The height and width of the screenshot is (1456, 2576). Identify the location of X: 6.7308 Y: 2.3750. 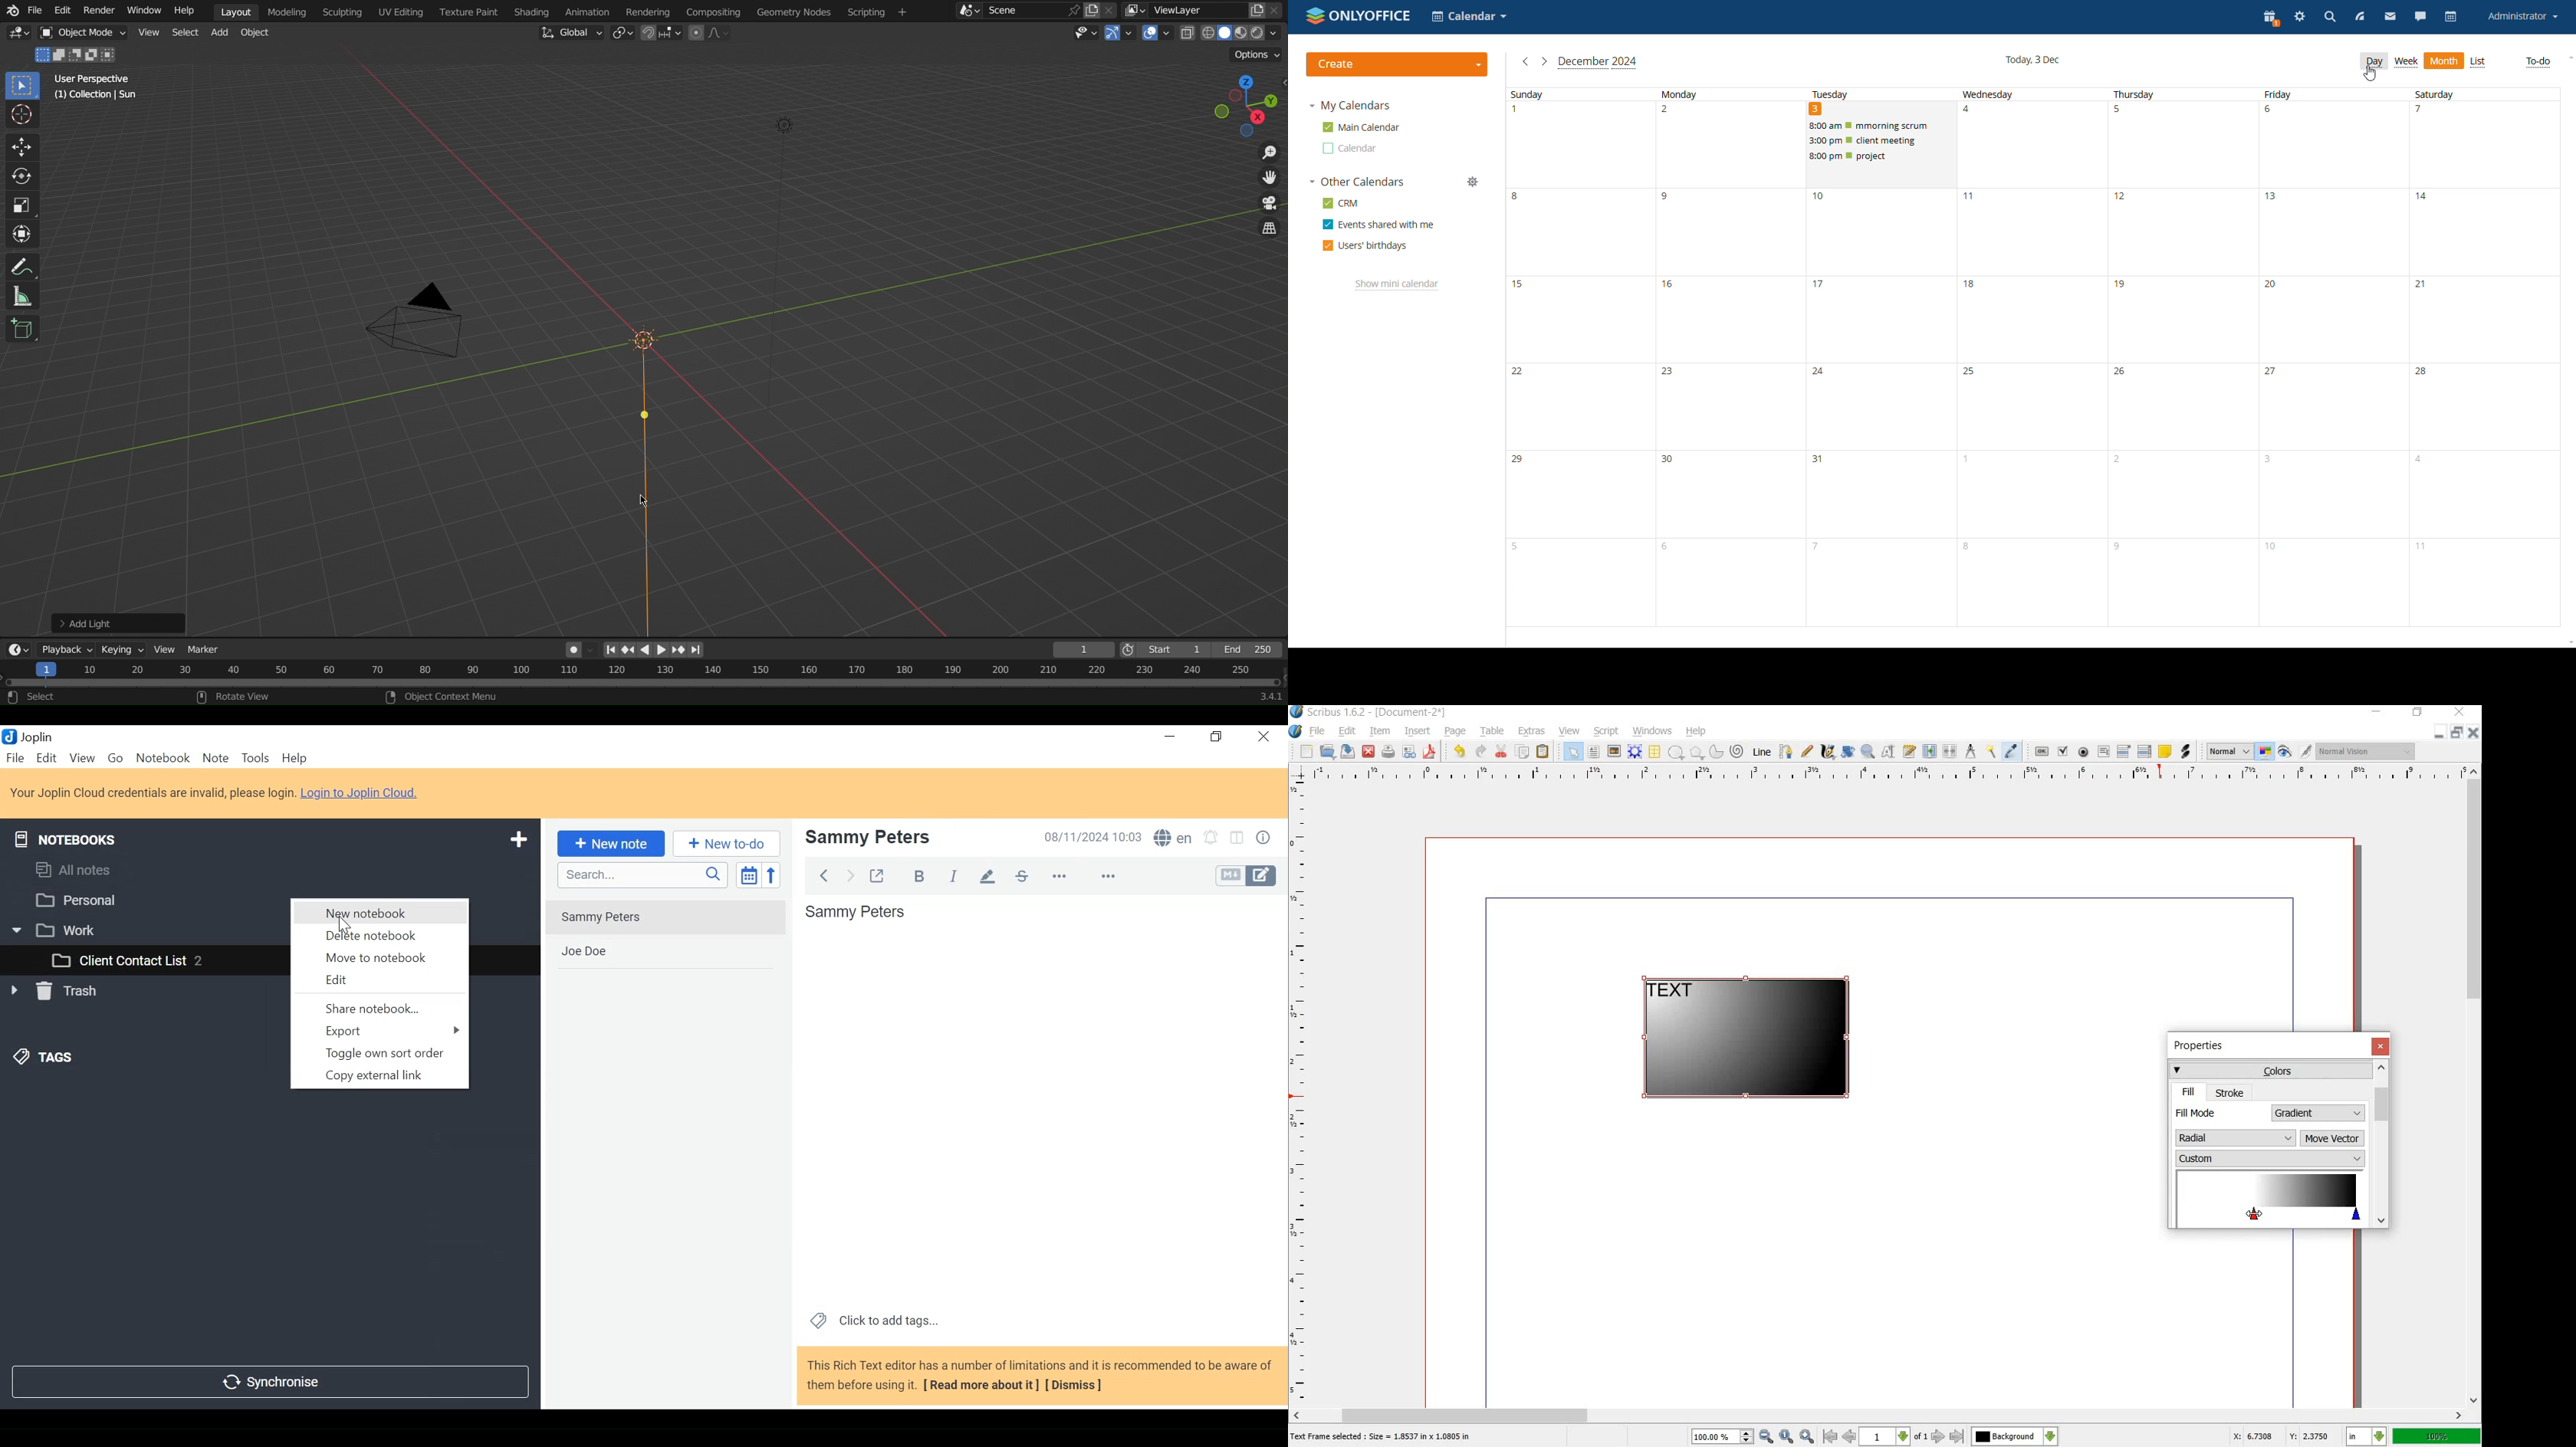
(2281, 1436).